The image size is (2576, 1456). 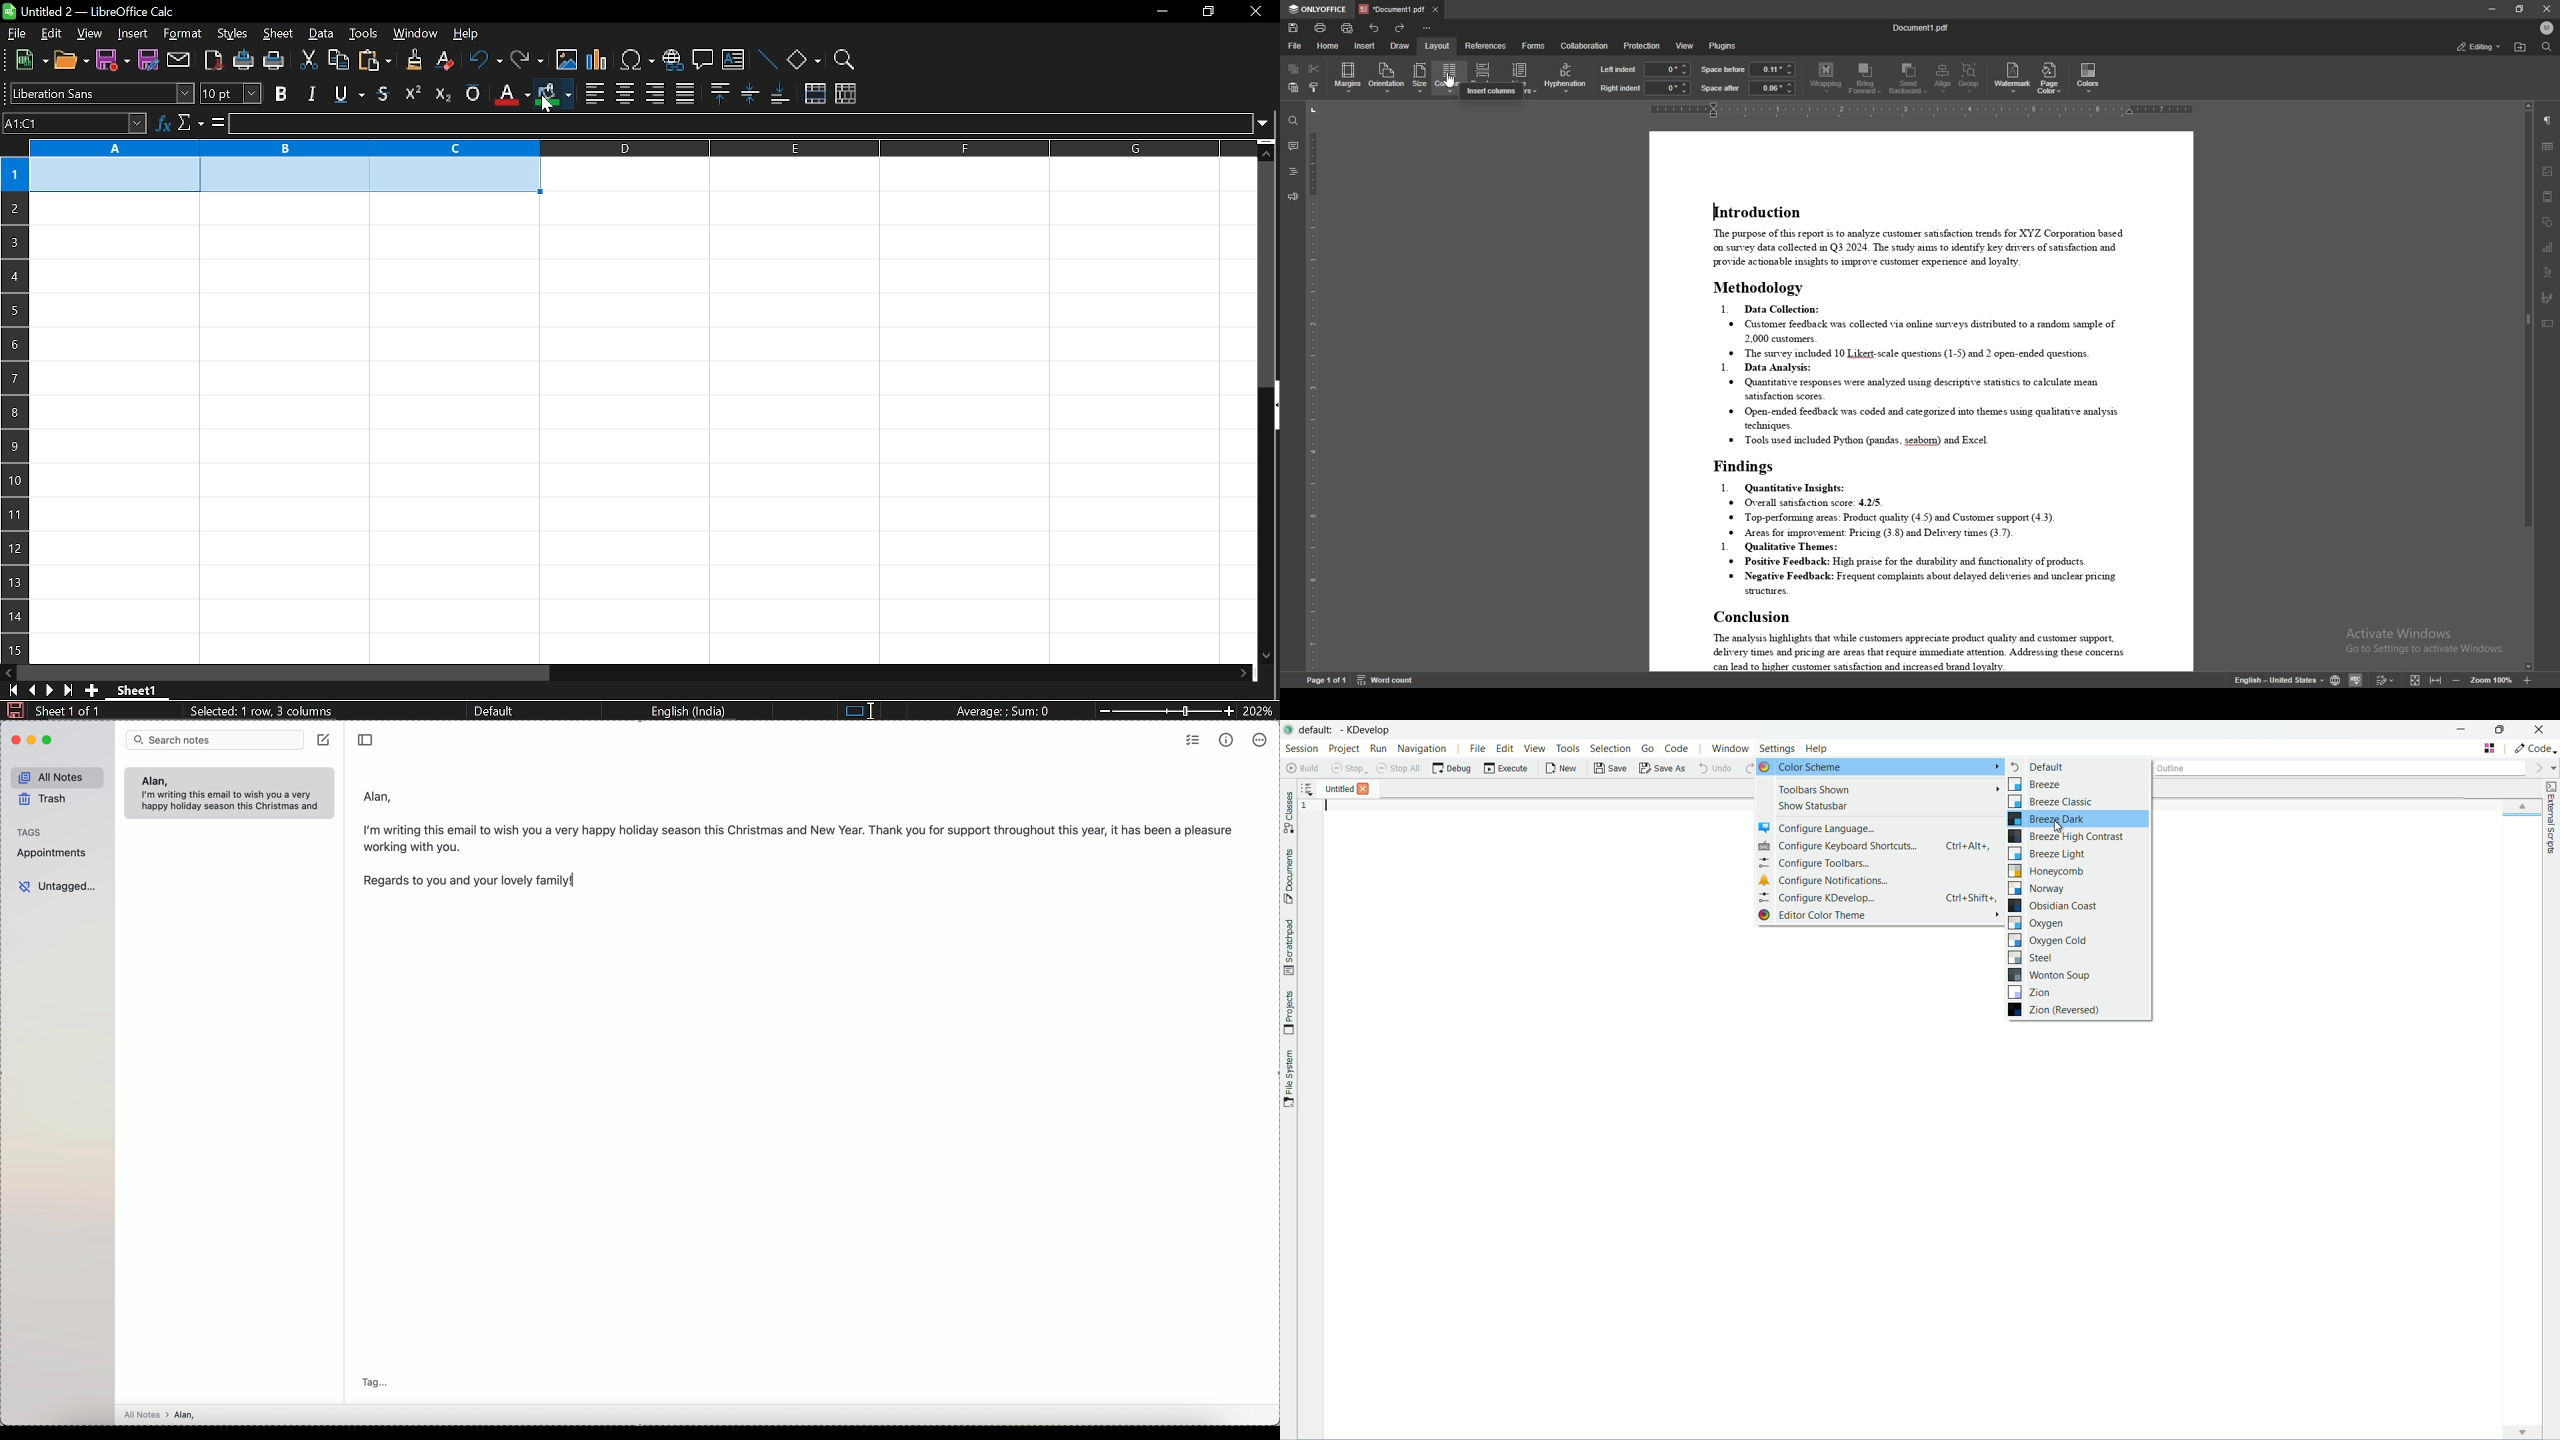 What do you see at coordinates (1685, 46) in the screenshot?
I see `view` at bounding box center [1685, 46].